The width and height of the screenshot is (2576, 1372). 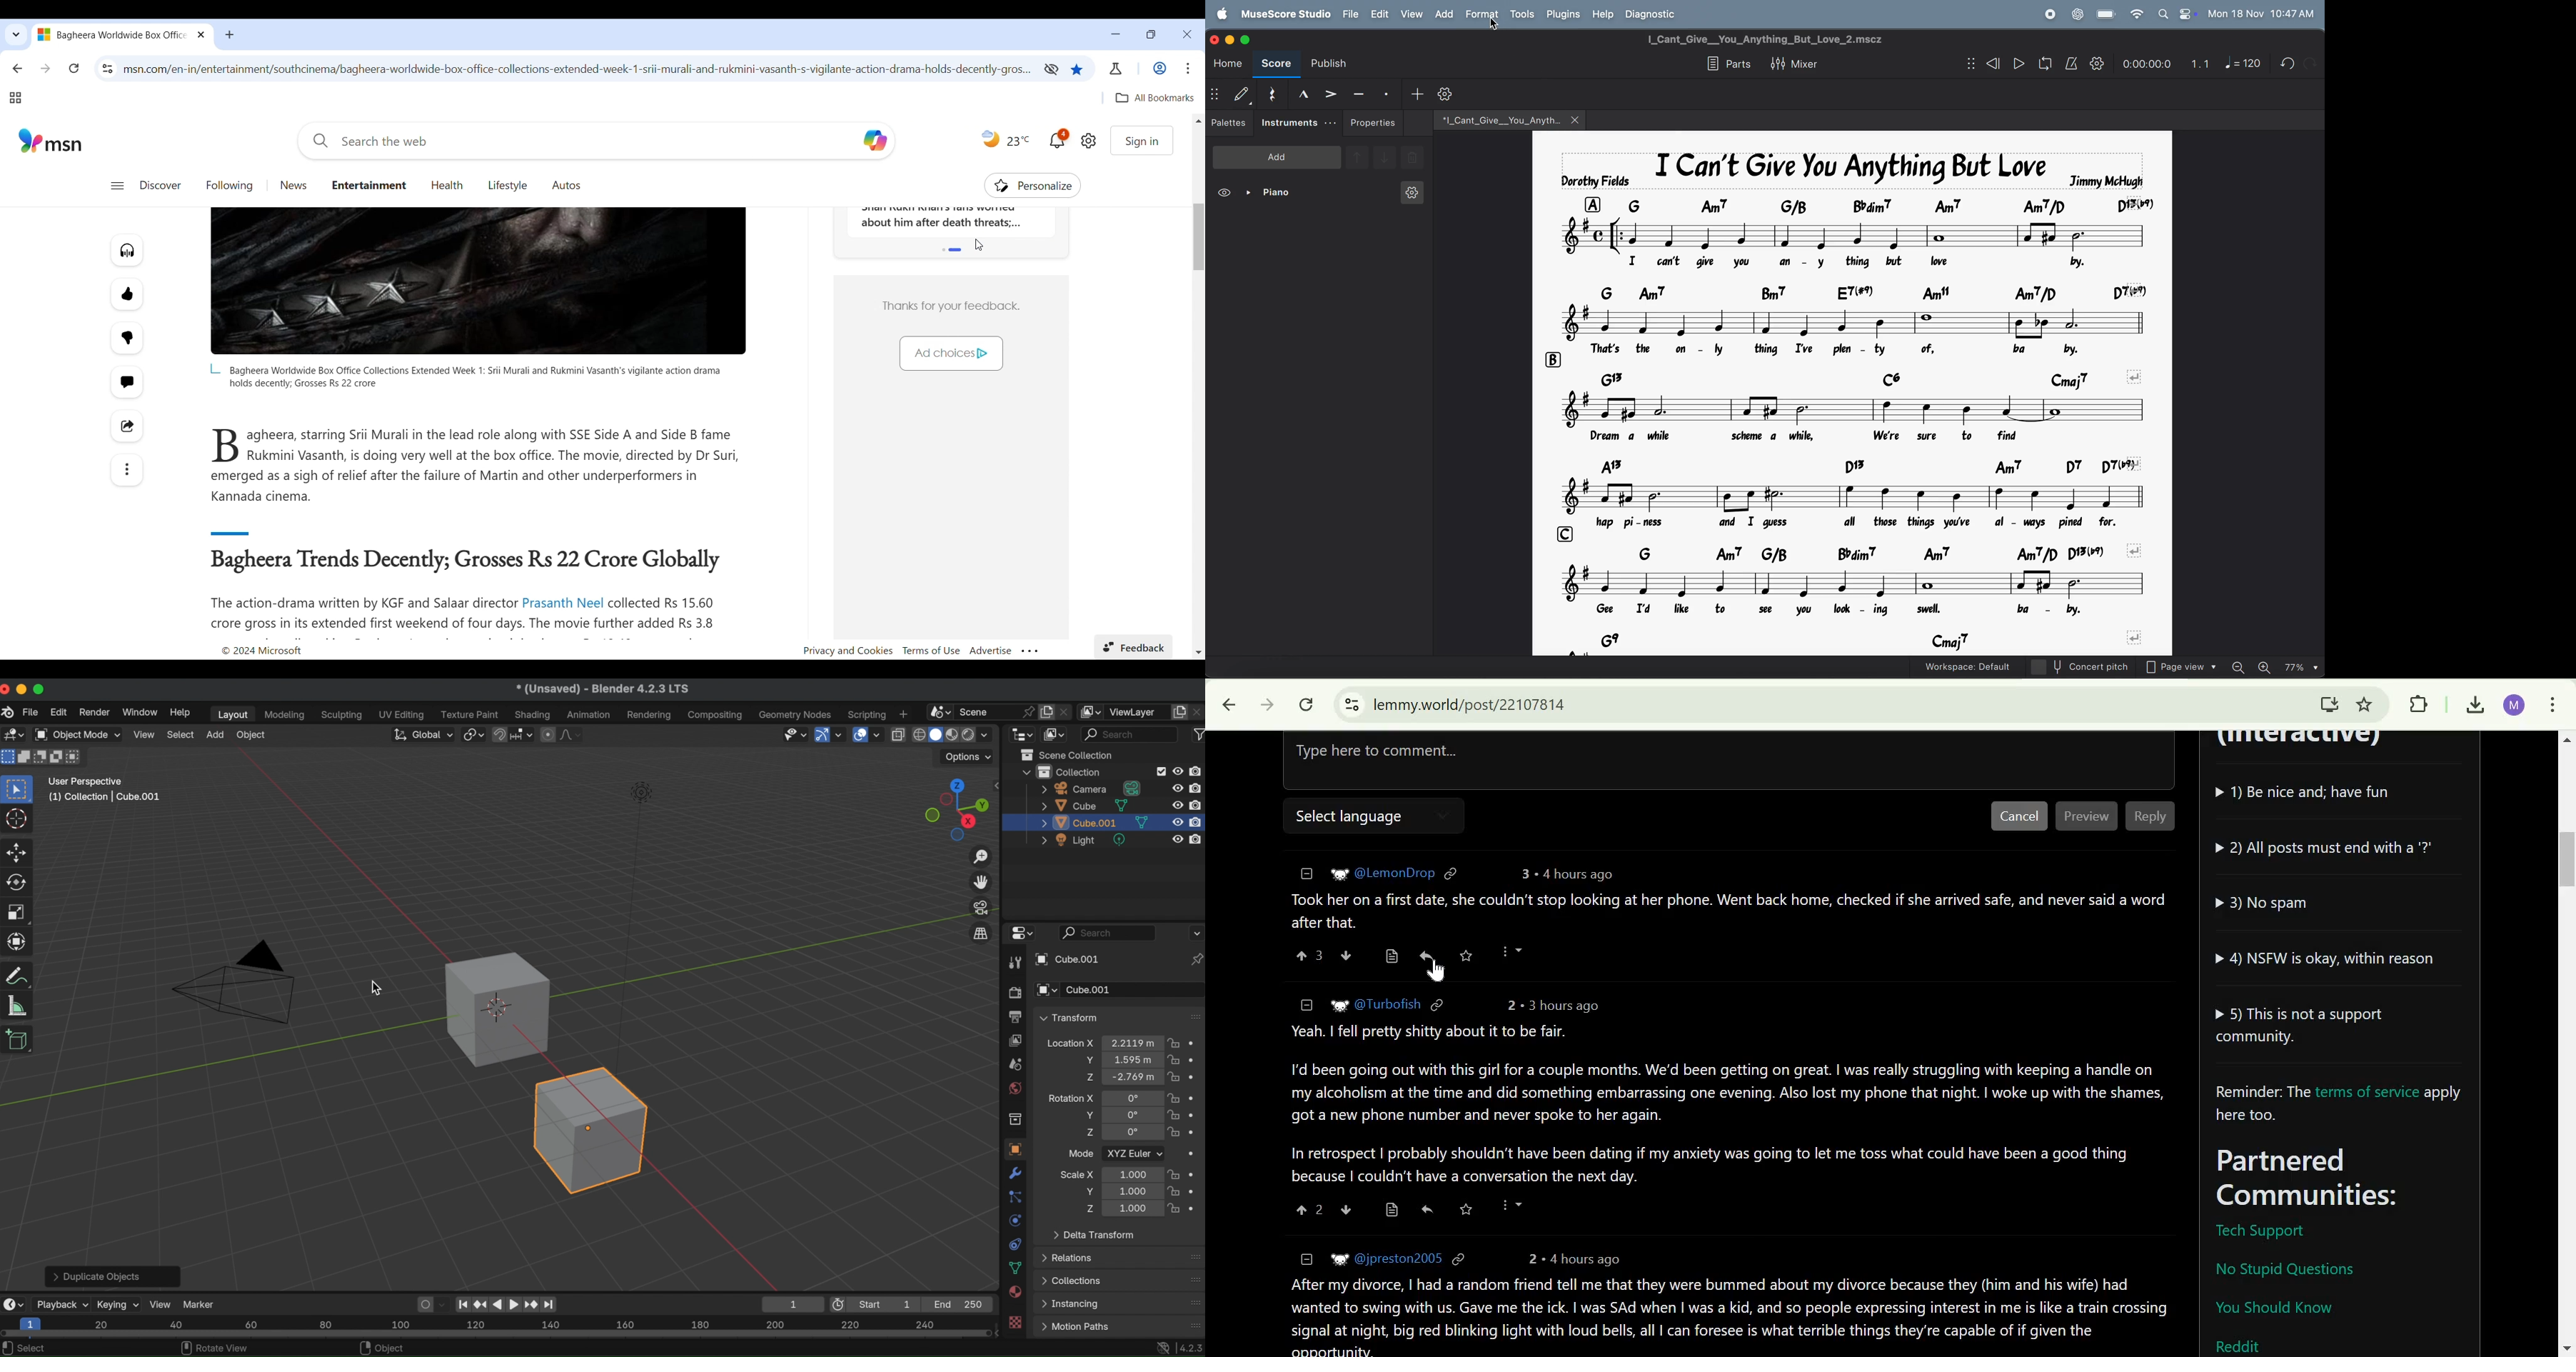 What do you see at coordinates (1276, 65) in the screenshot?
I see `score ` at bounding box center [1276, 65].